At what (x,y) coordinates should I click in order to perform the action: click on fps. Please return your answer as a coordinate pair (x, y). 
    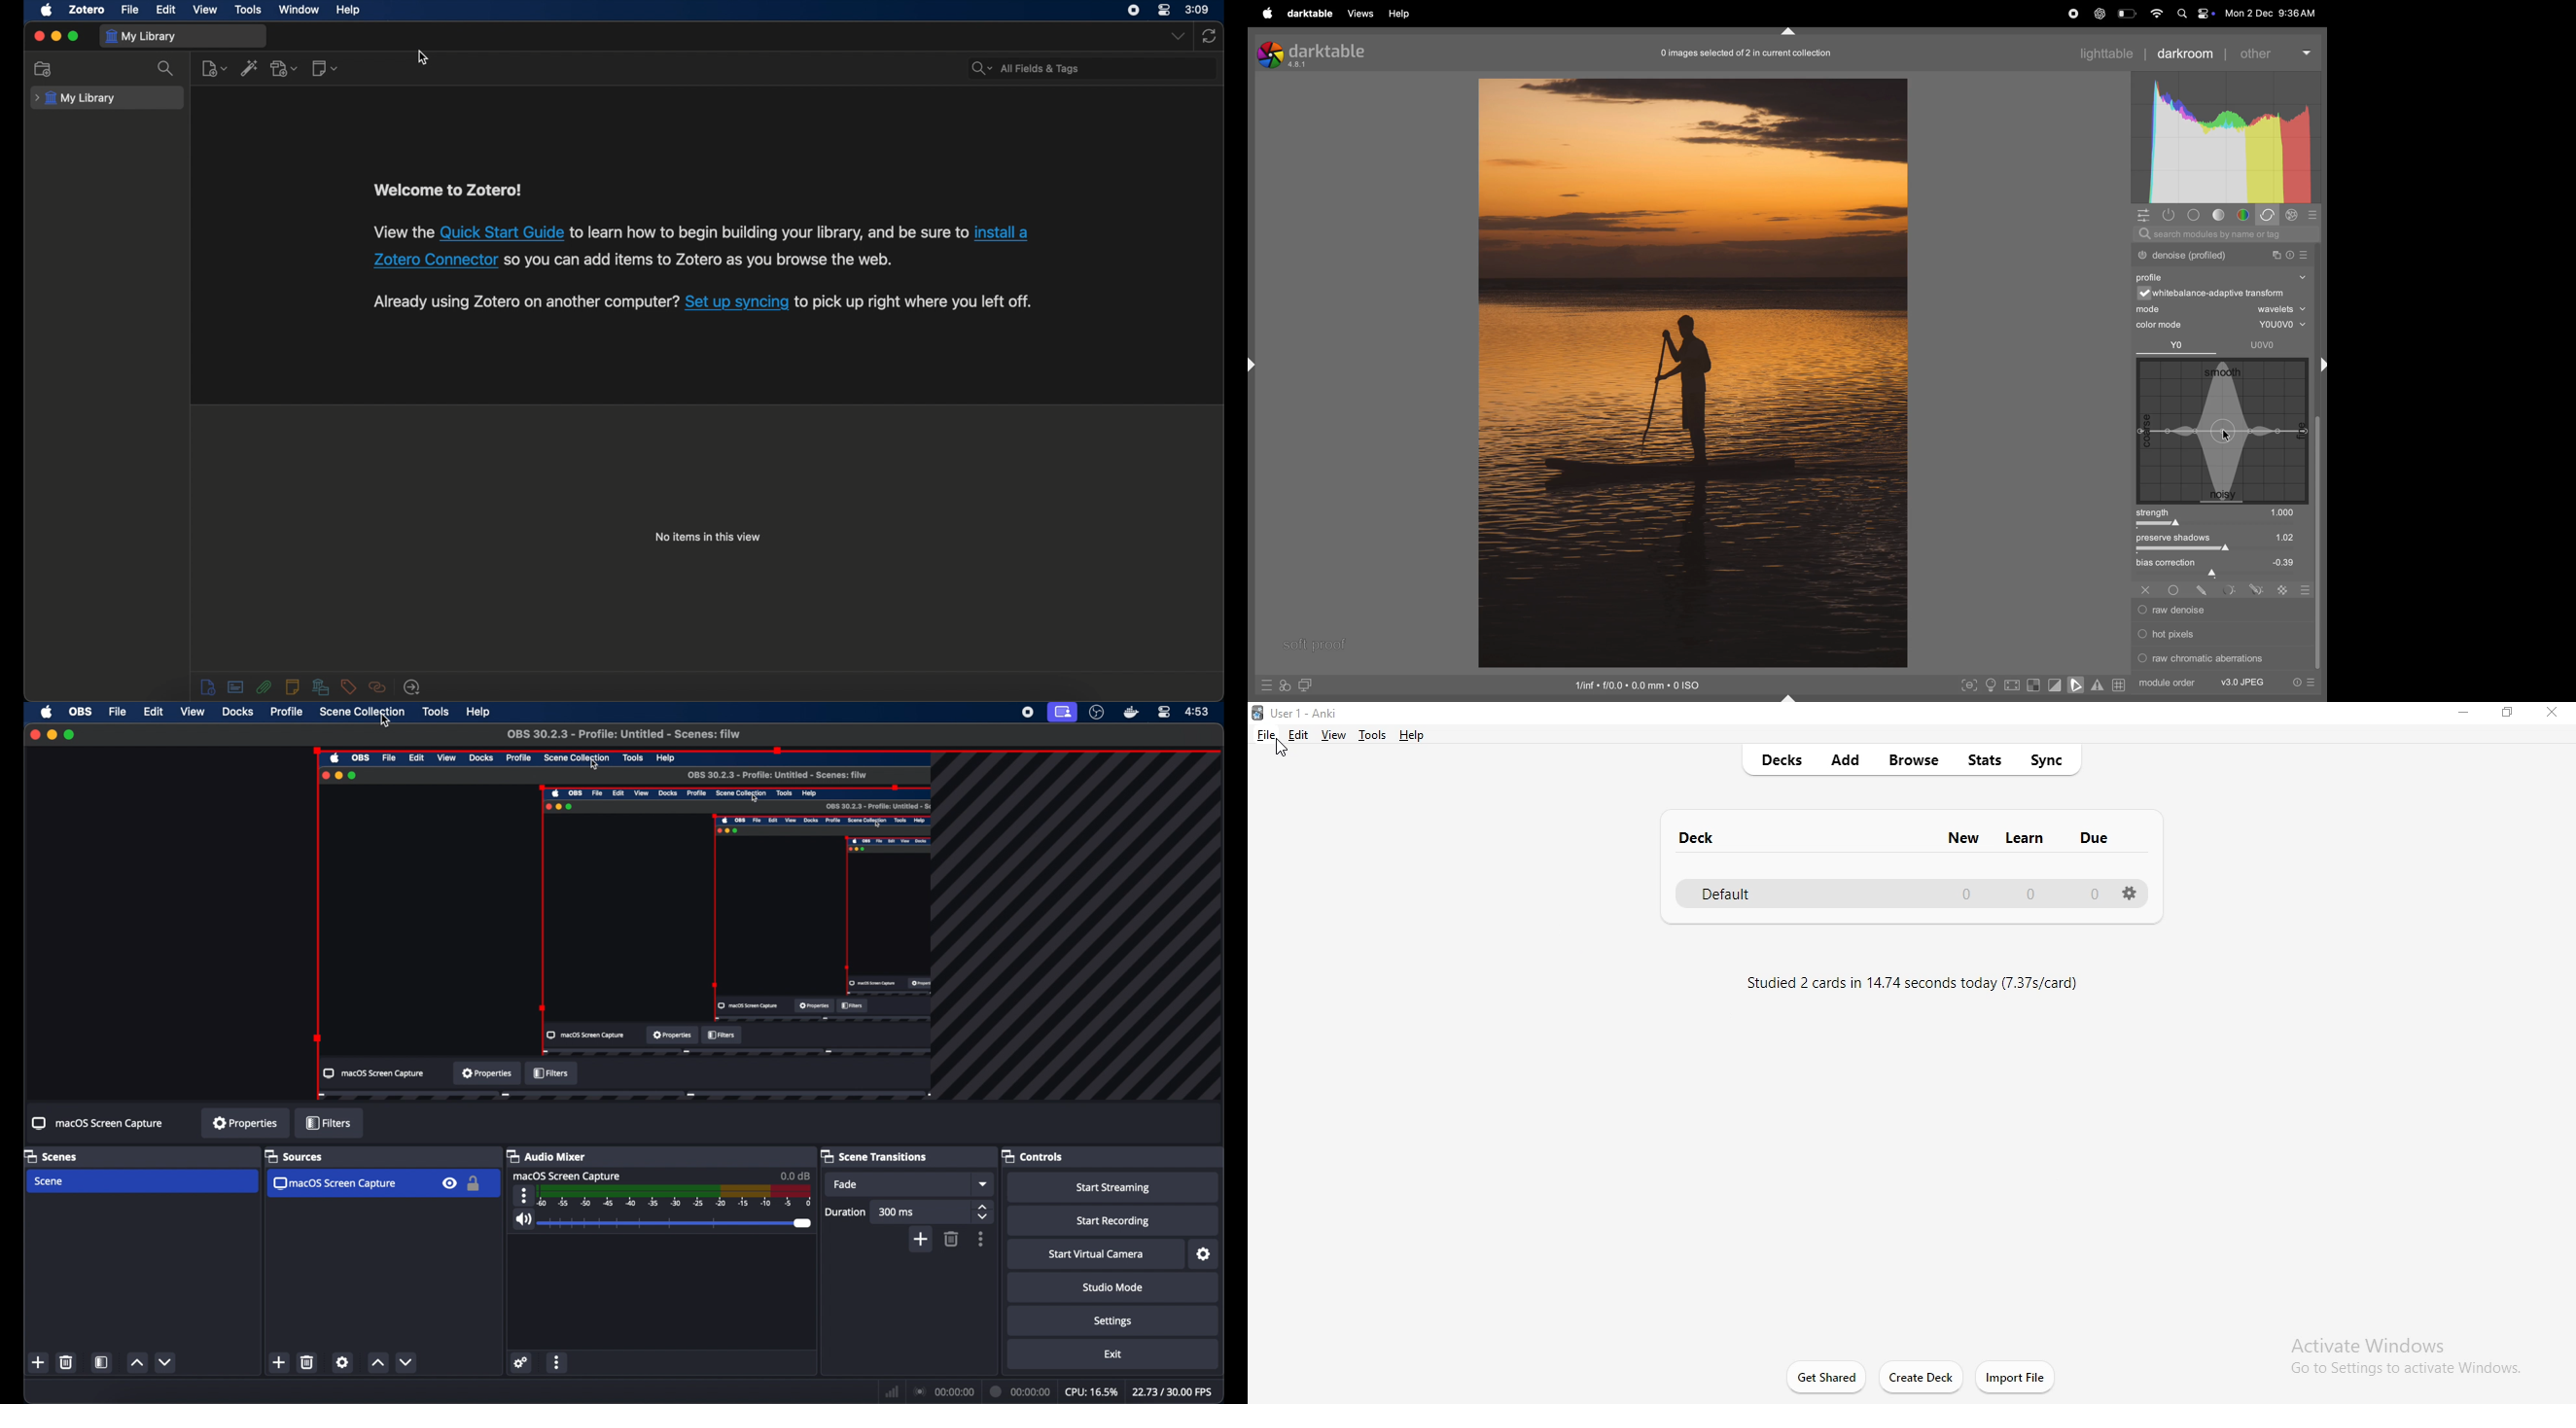
    Looking at the image, I should click on (1177, 1392).